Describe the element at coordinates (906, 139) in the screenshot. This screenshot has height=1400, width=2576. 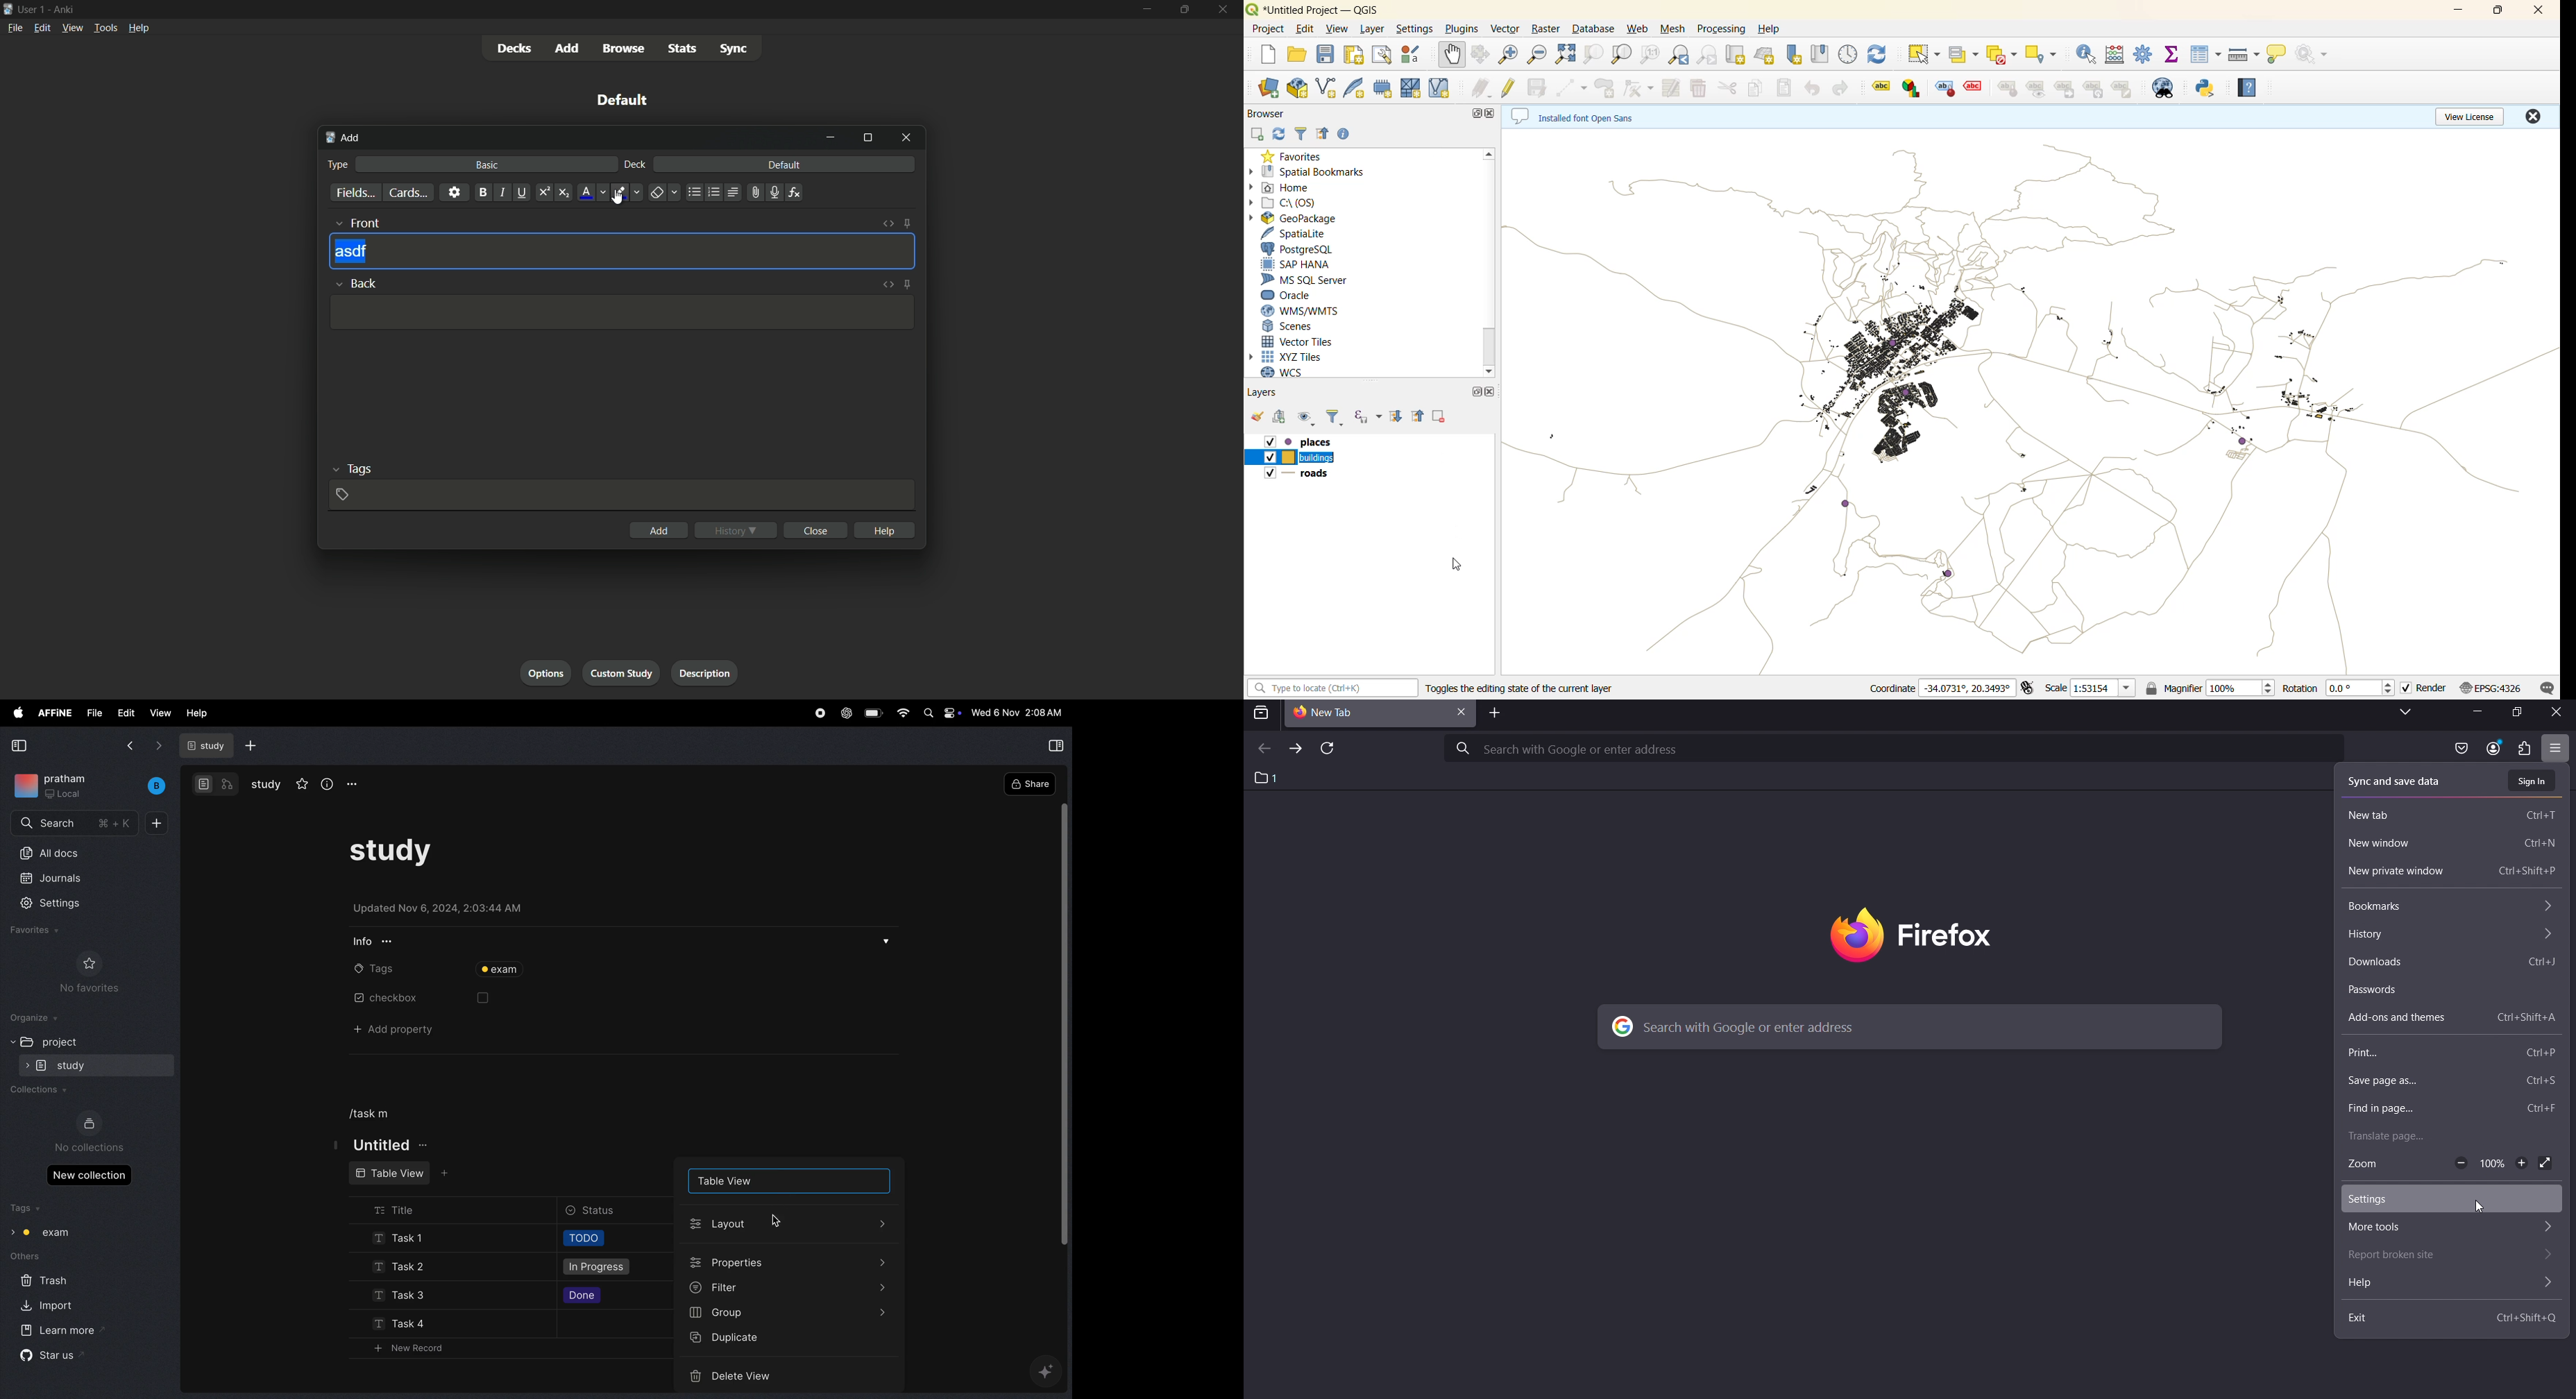
I see `close ` at that location.